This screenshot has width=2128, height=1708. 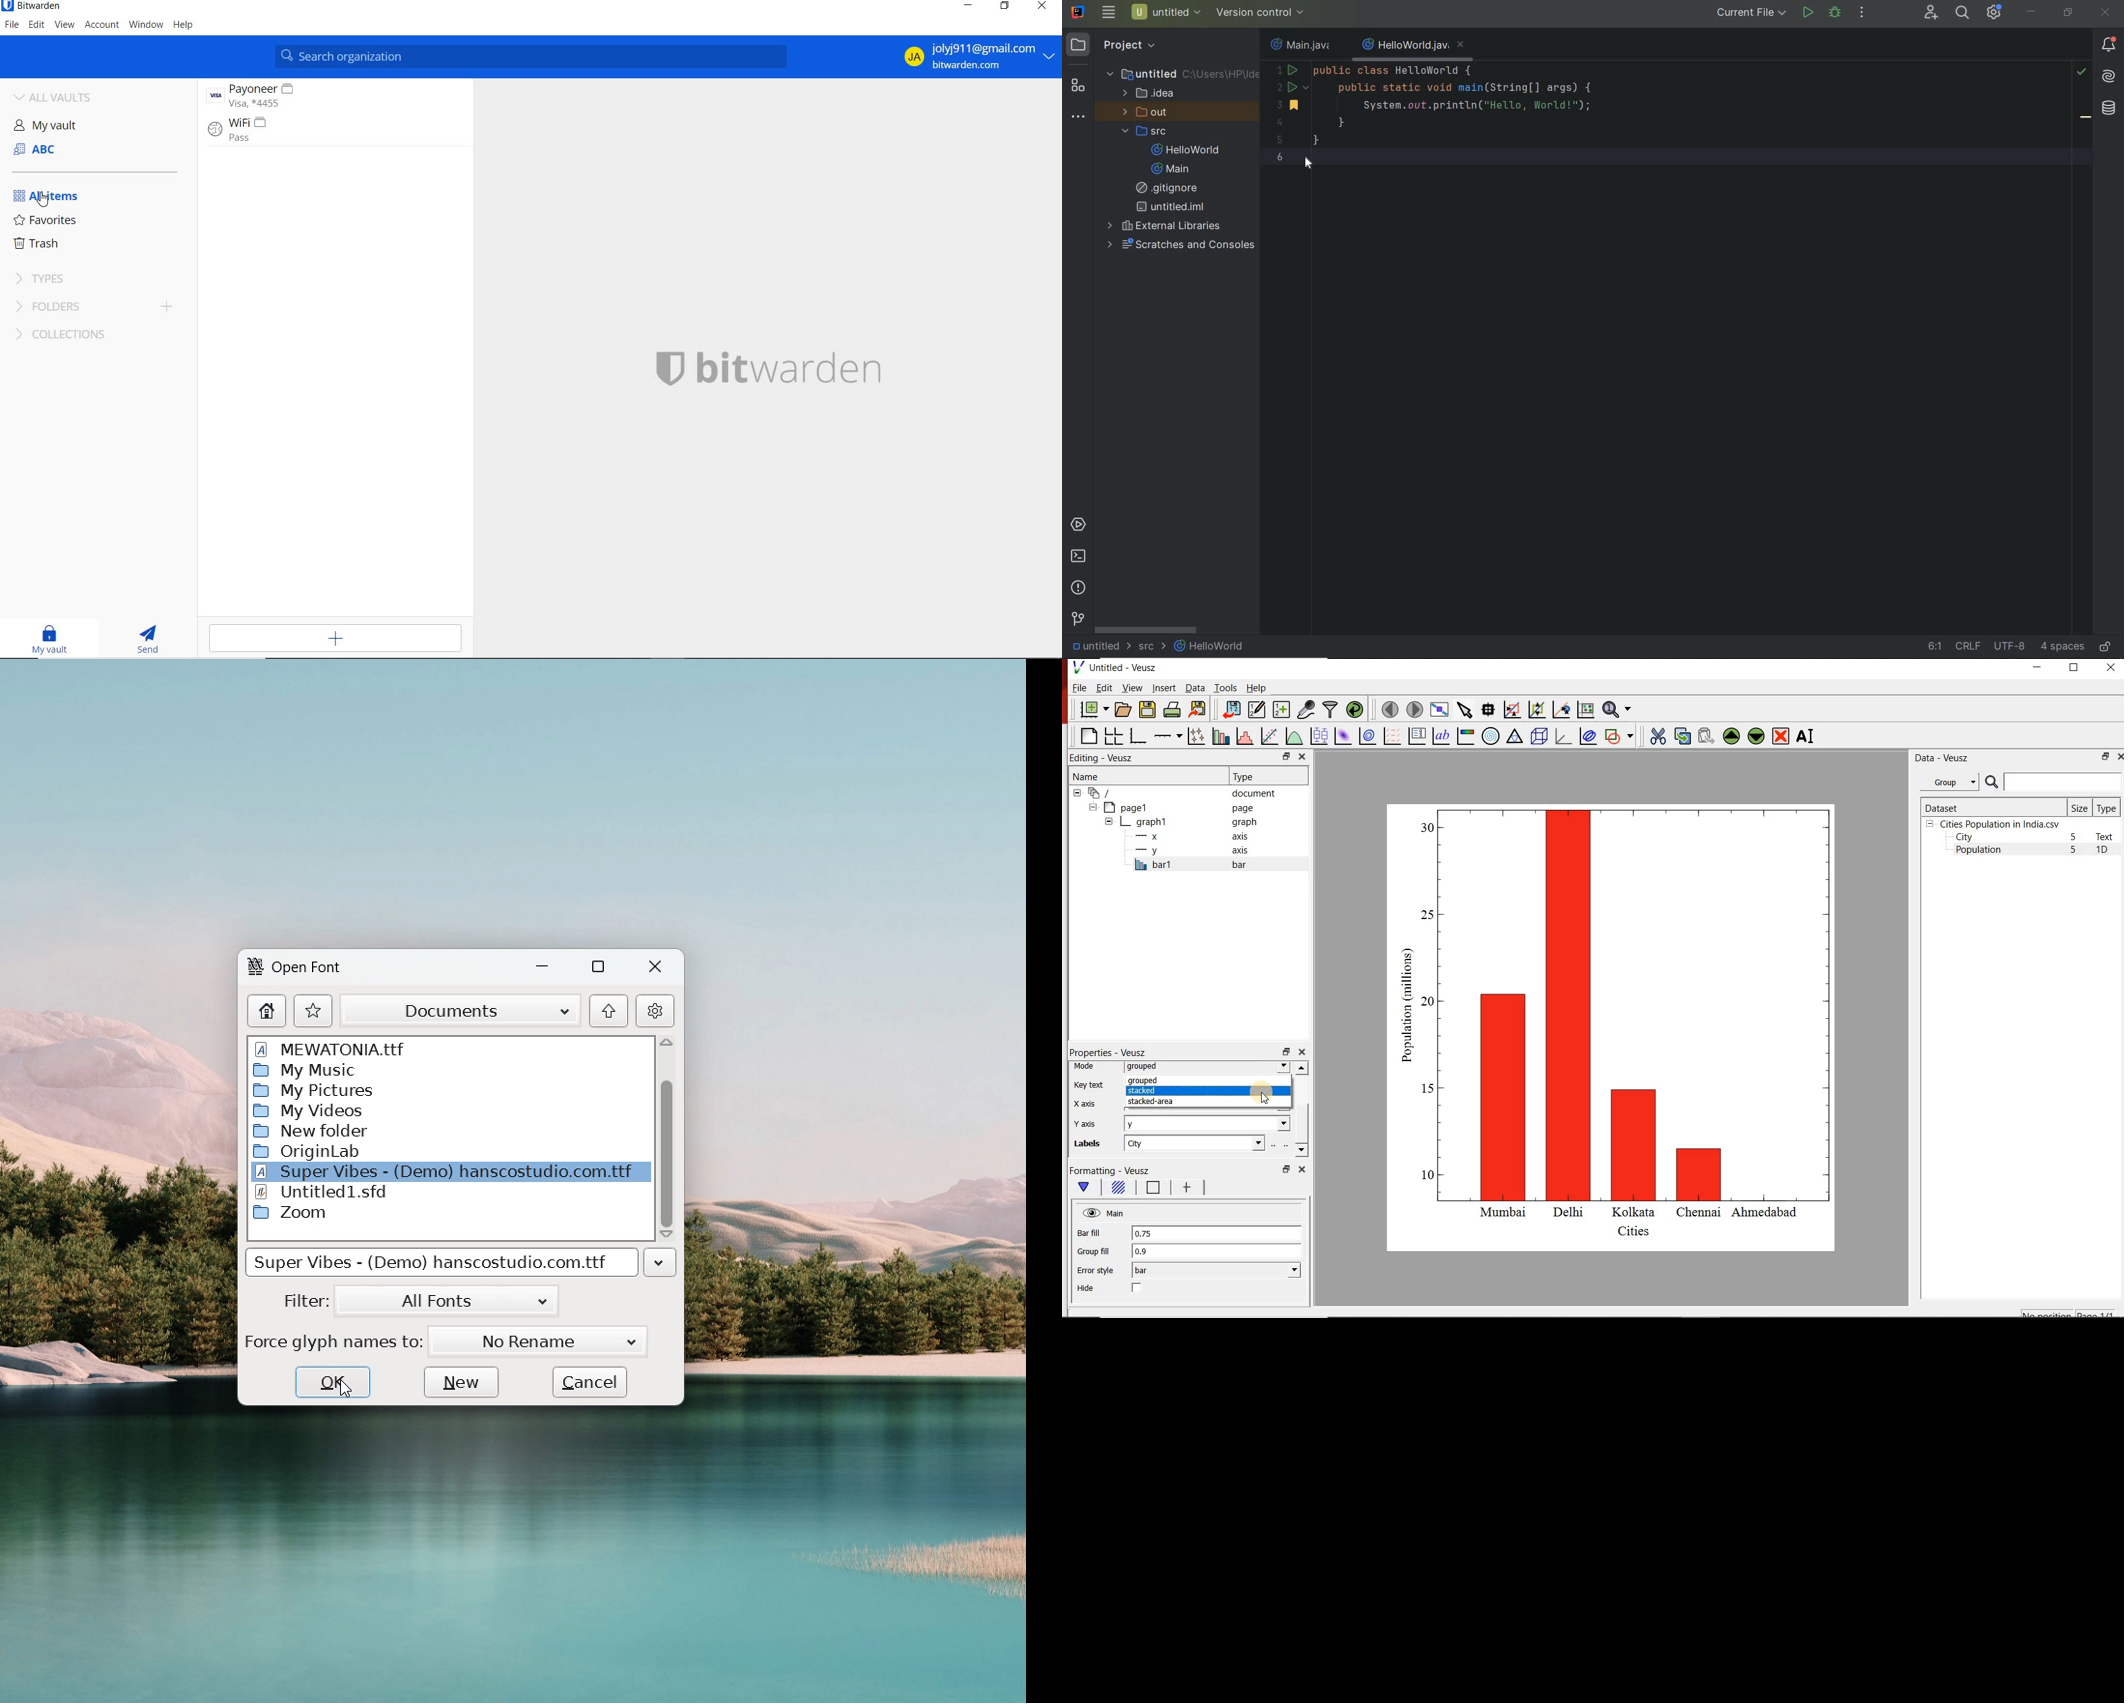 I want to click on image color bar, so click(x=1465, y=736).